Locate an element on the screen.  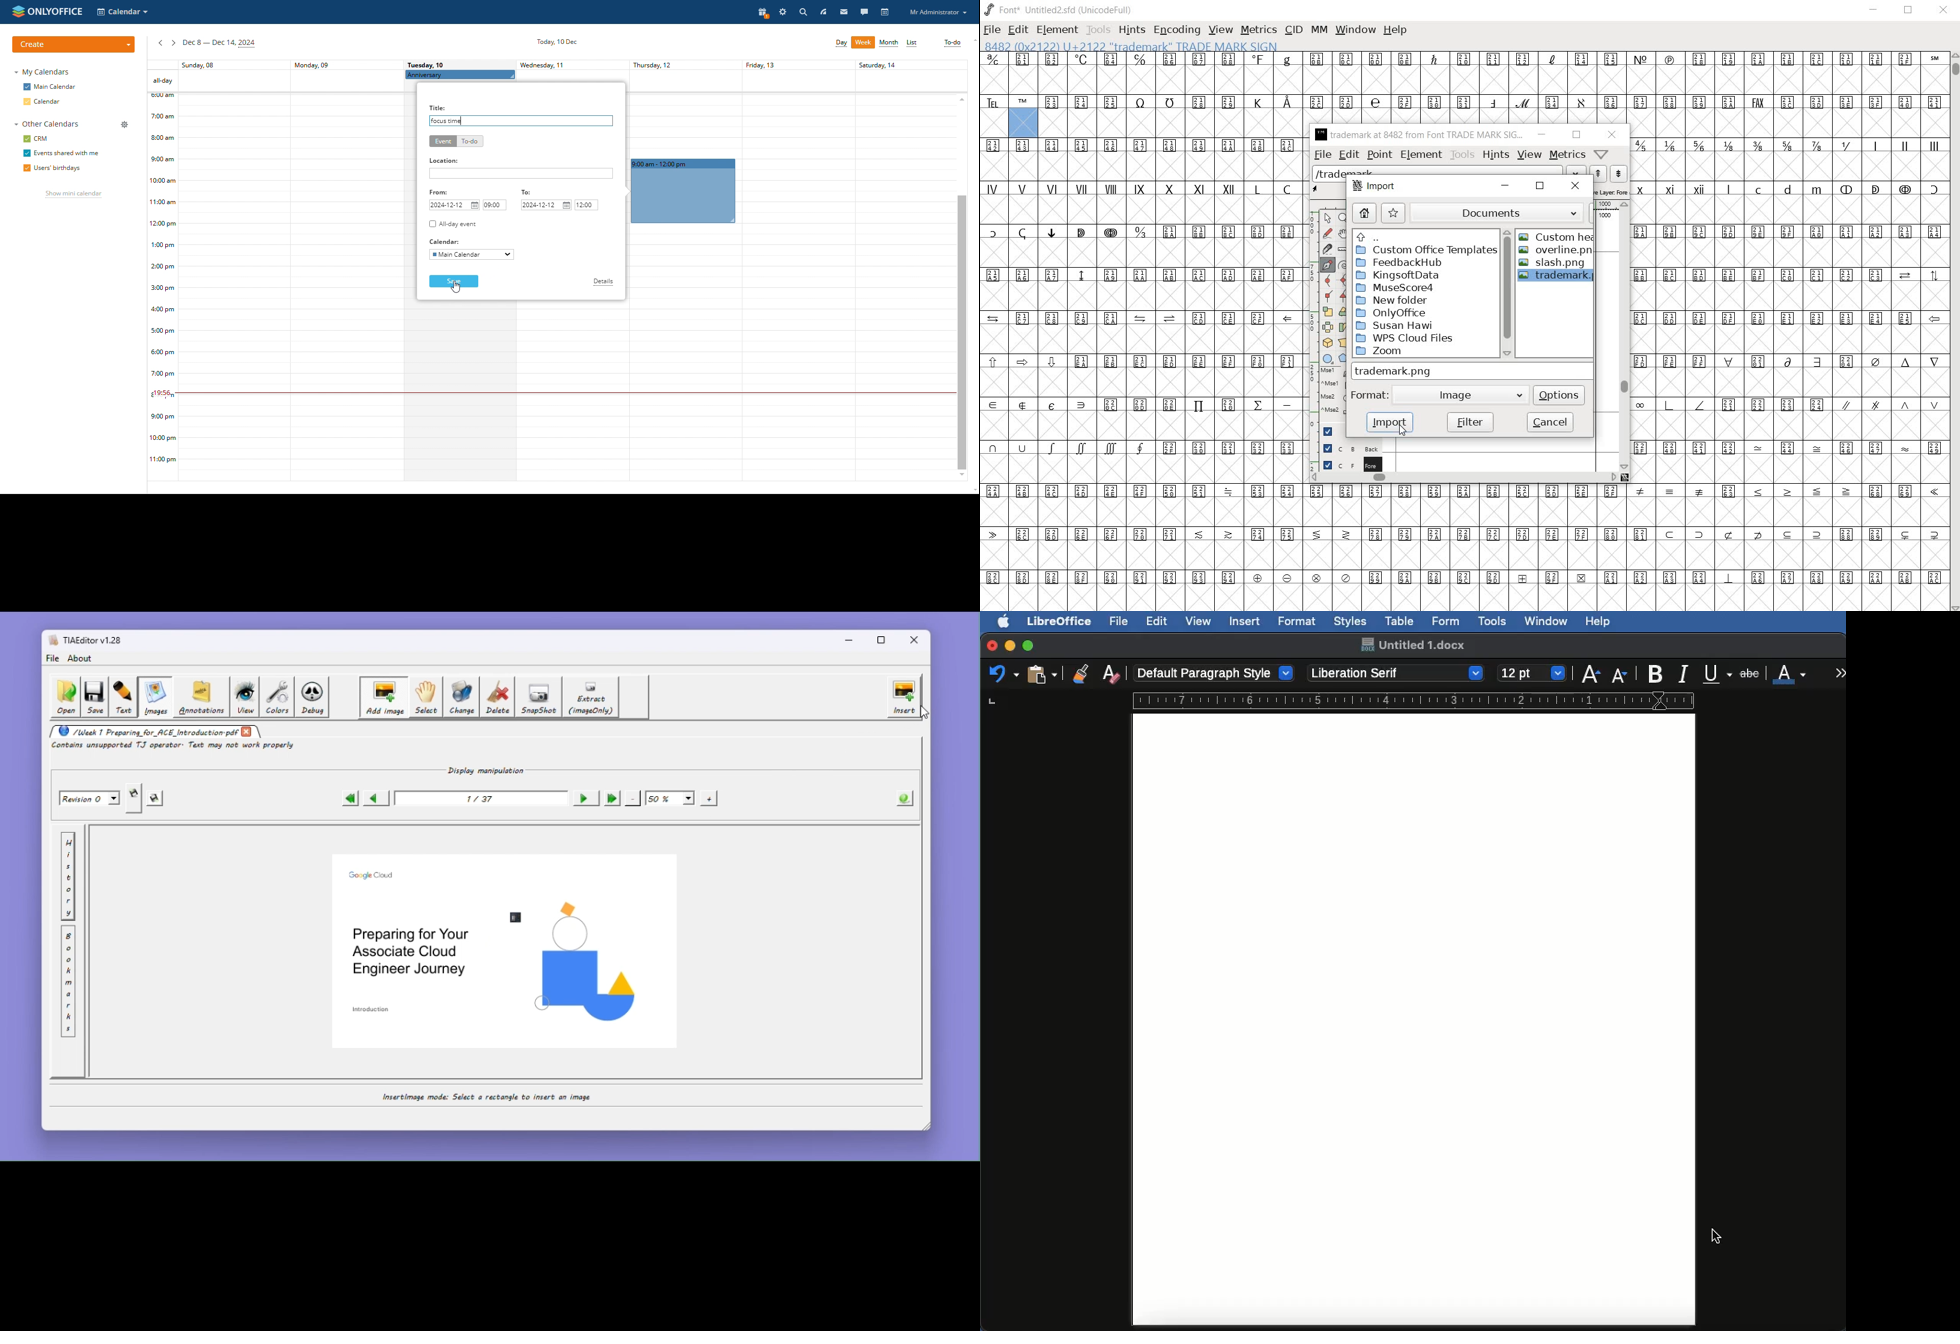
Form is located at coordinates (1446, 622).